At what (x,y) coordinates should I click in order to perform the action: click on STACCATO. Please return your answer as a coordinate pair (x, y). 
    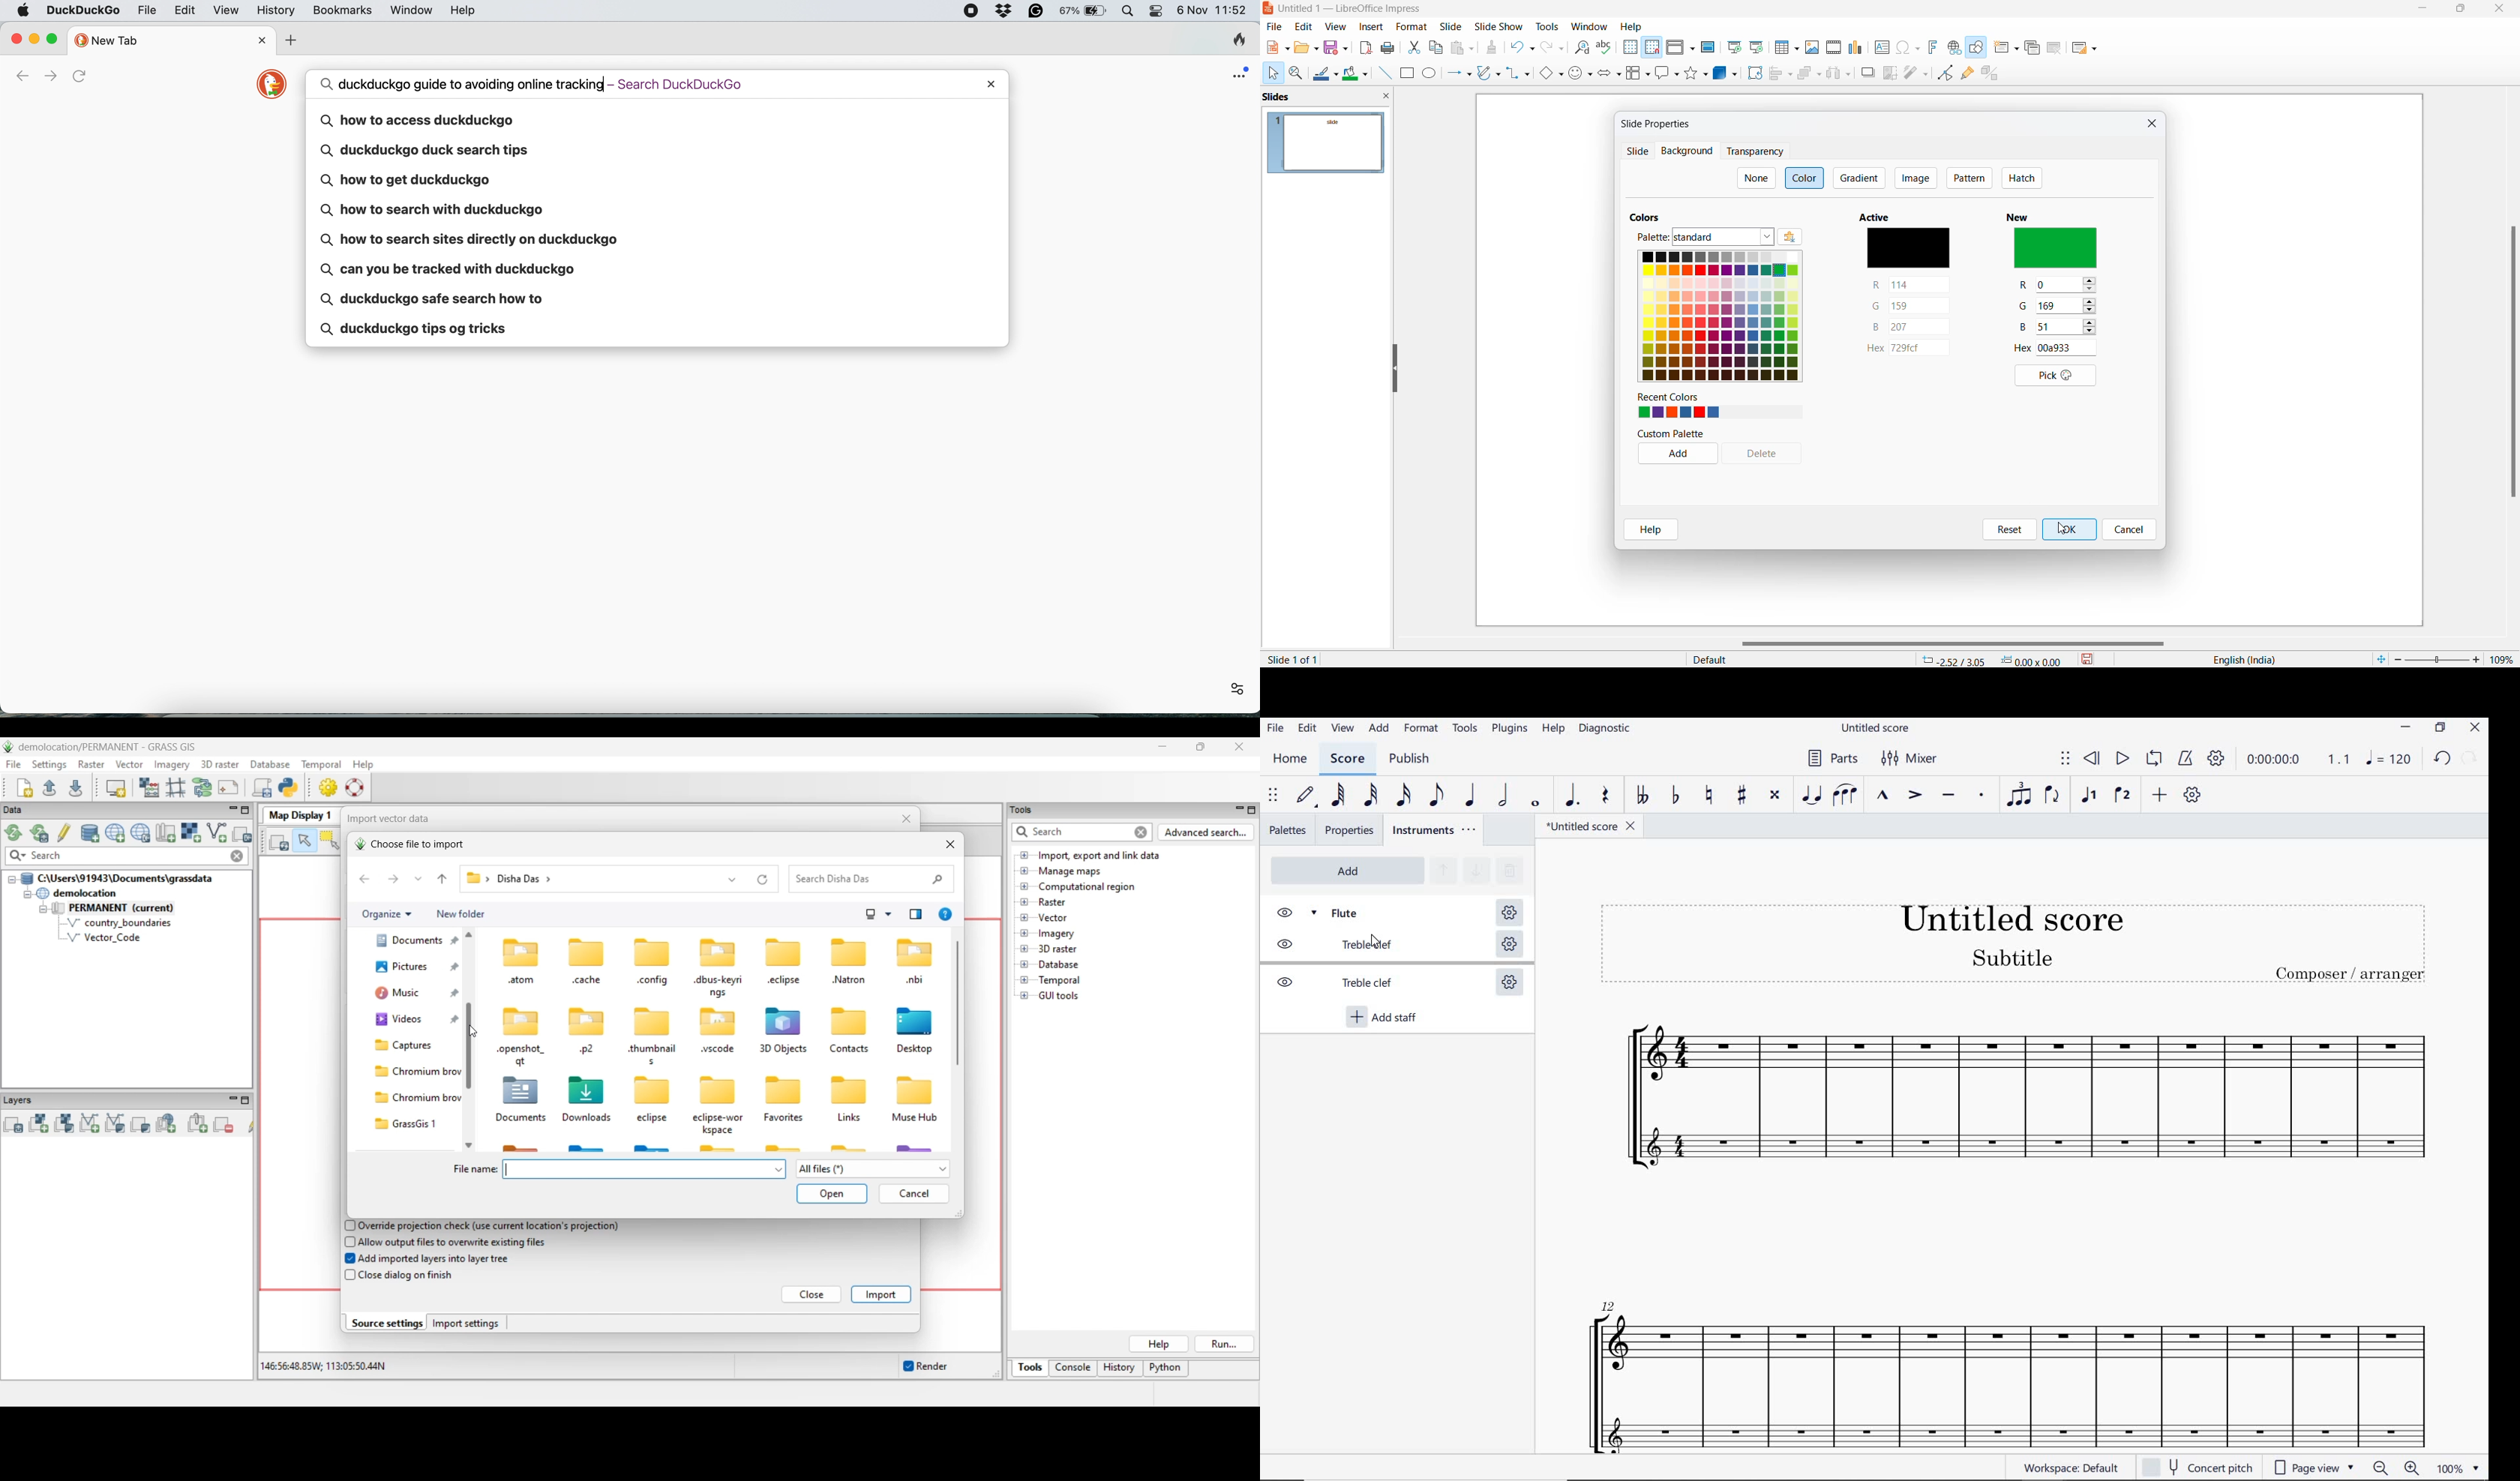
    Looking at the image, I should click on (1980, 795).